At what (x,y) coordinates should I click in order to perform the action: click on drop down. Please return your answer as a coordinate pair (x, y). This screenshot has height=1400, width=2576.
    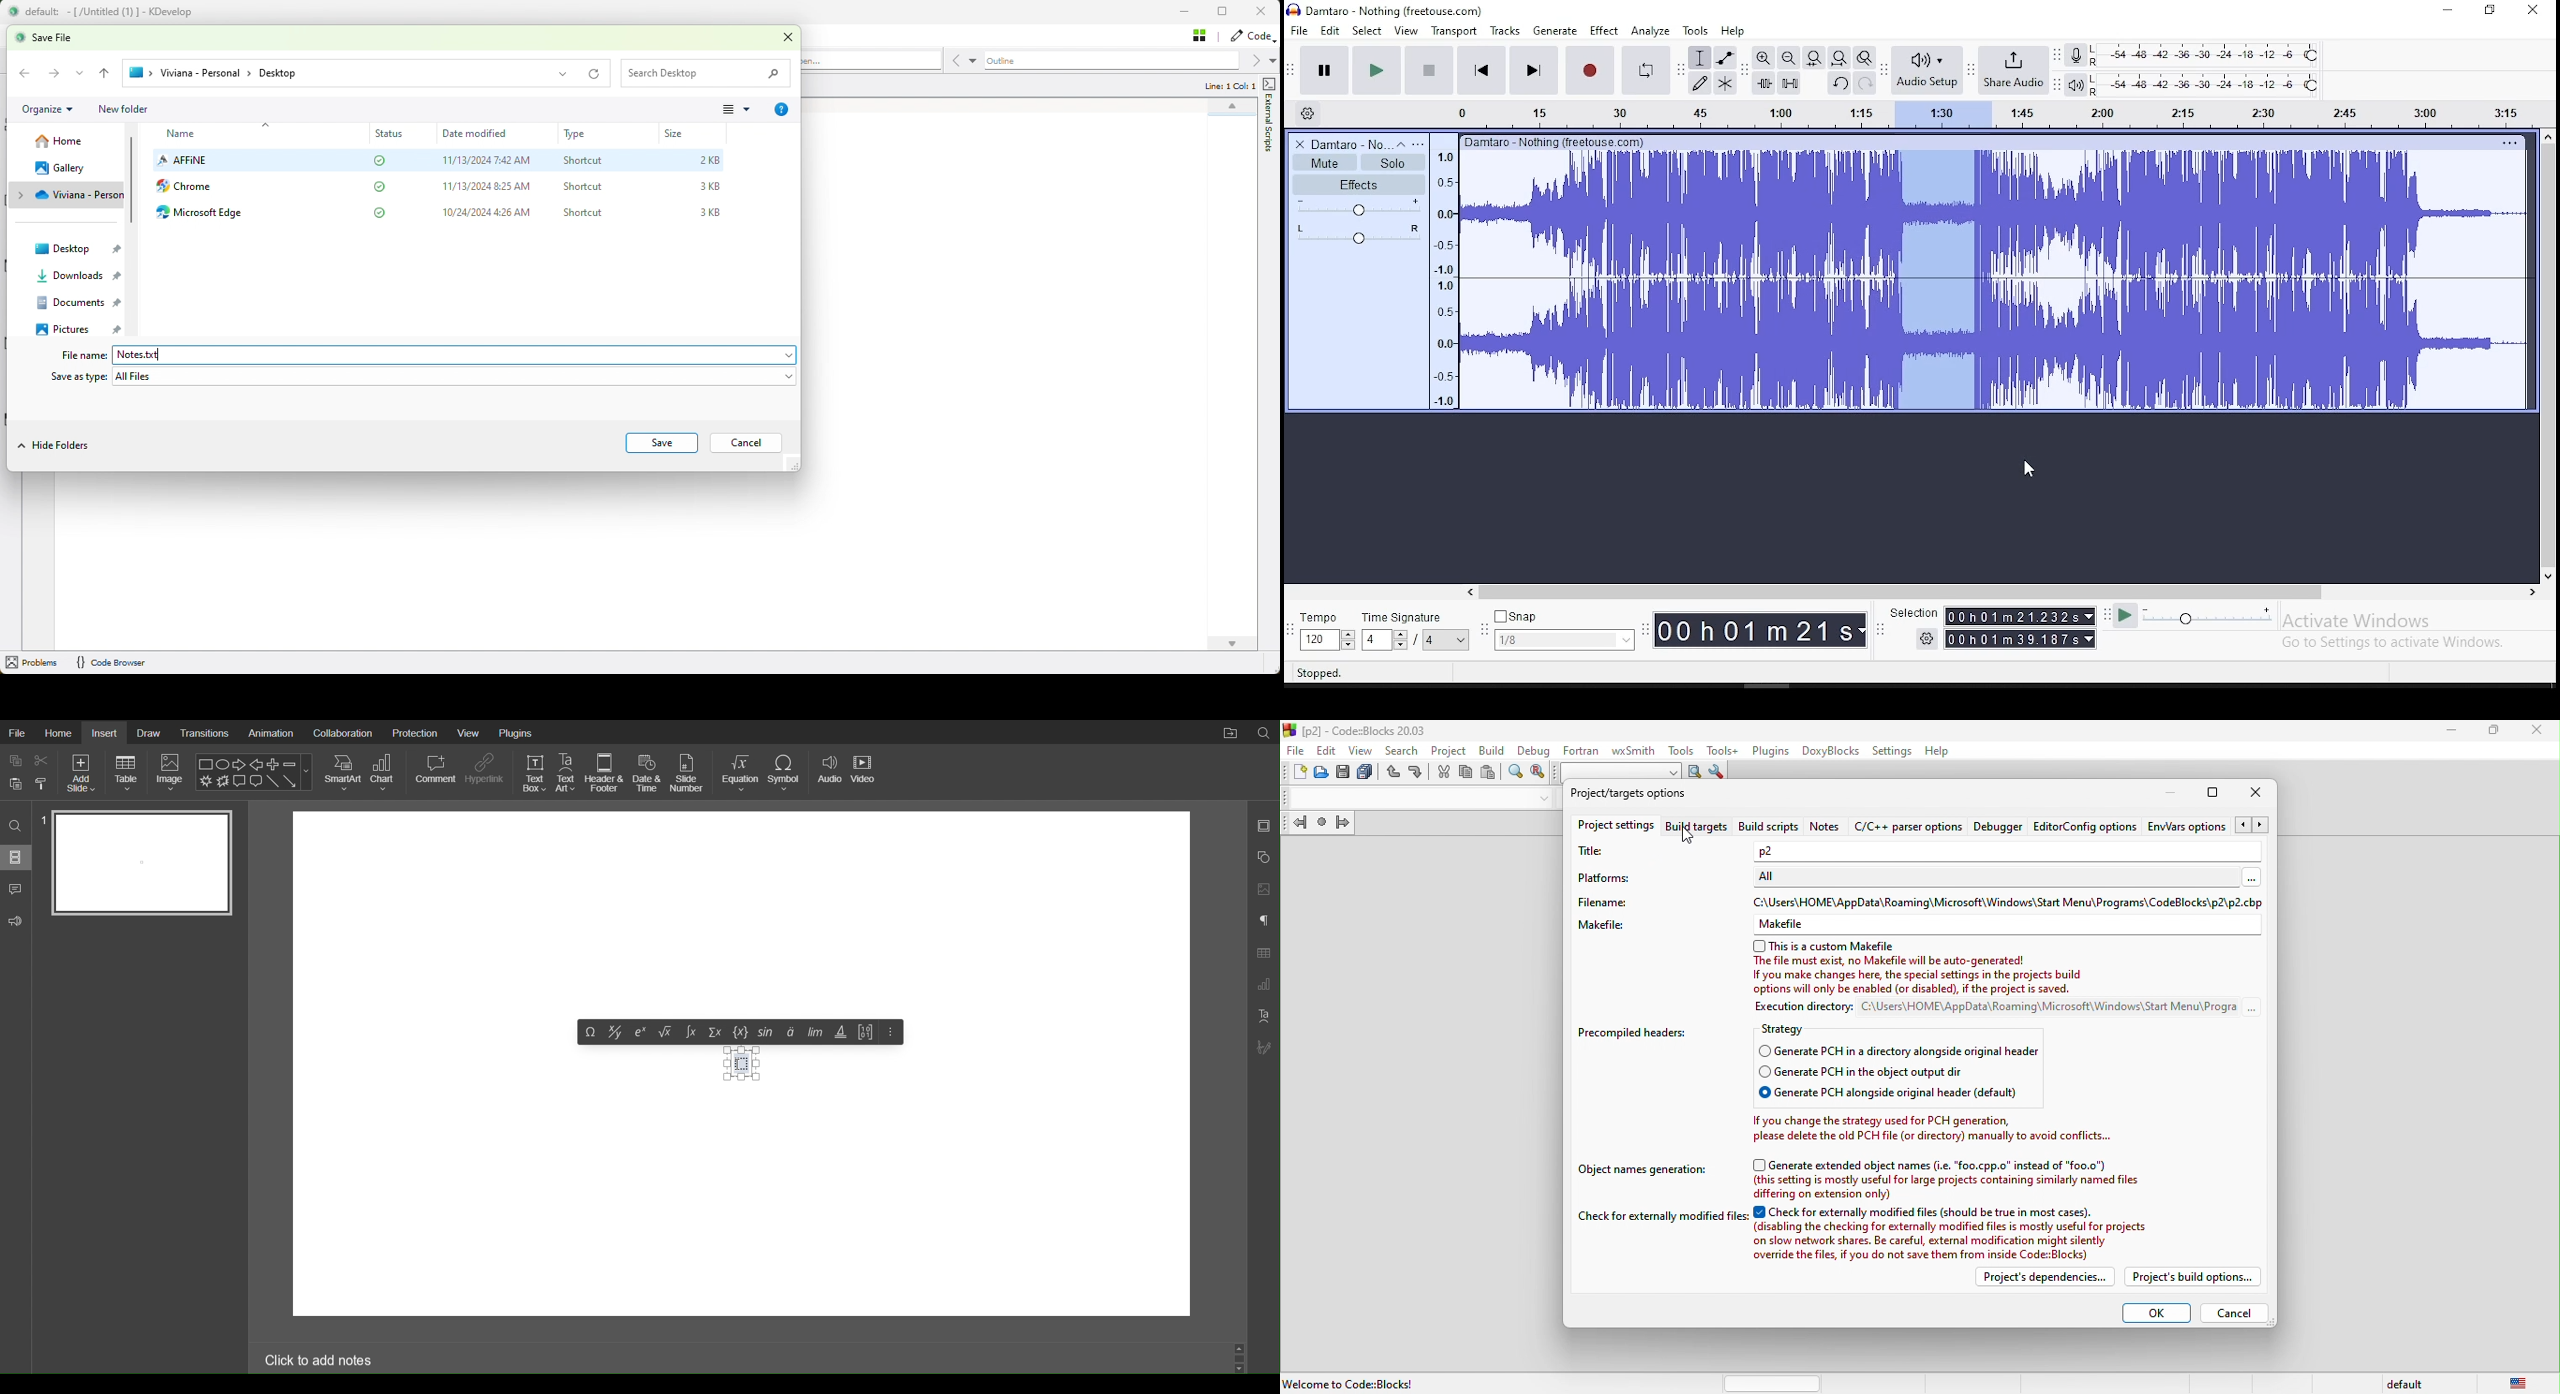
    Looking at the image, I should click on (1347, 640).